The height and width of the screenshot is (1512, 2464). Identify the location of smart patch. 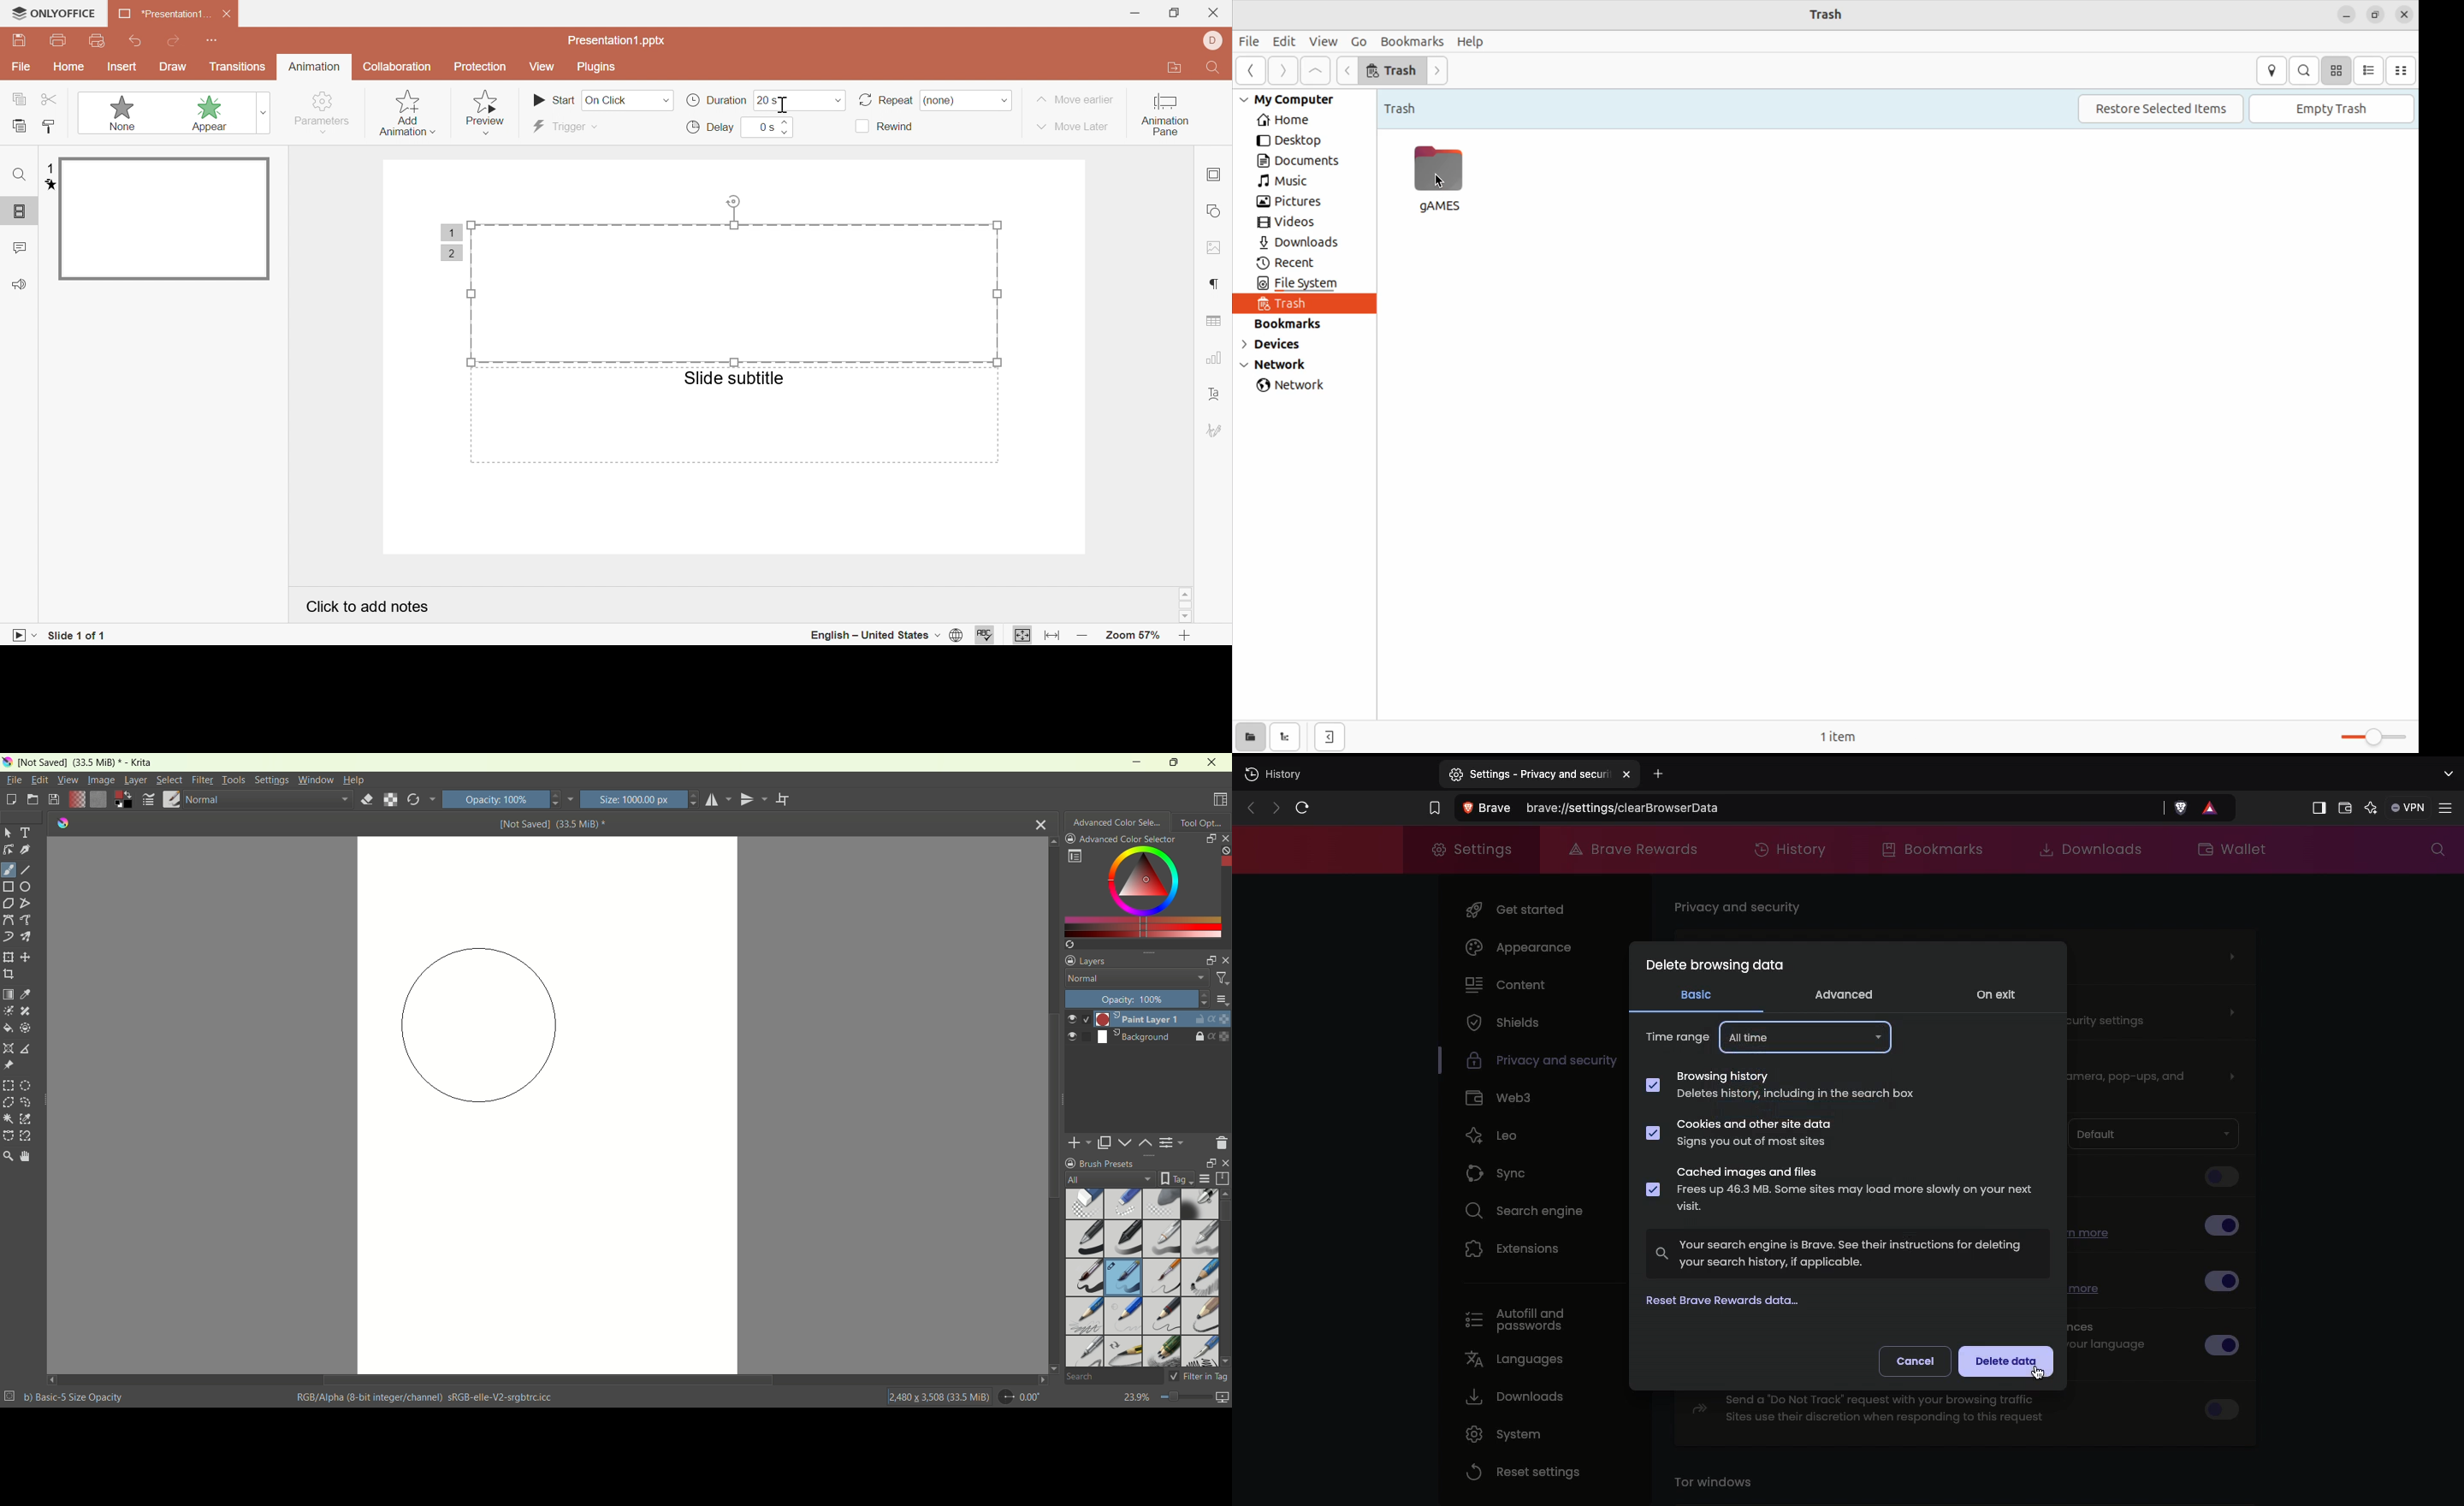
(26, 1012).